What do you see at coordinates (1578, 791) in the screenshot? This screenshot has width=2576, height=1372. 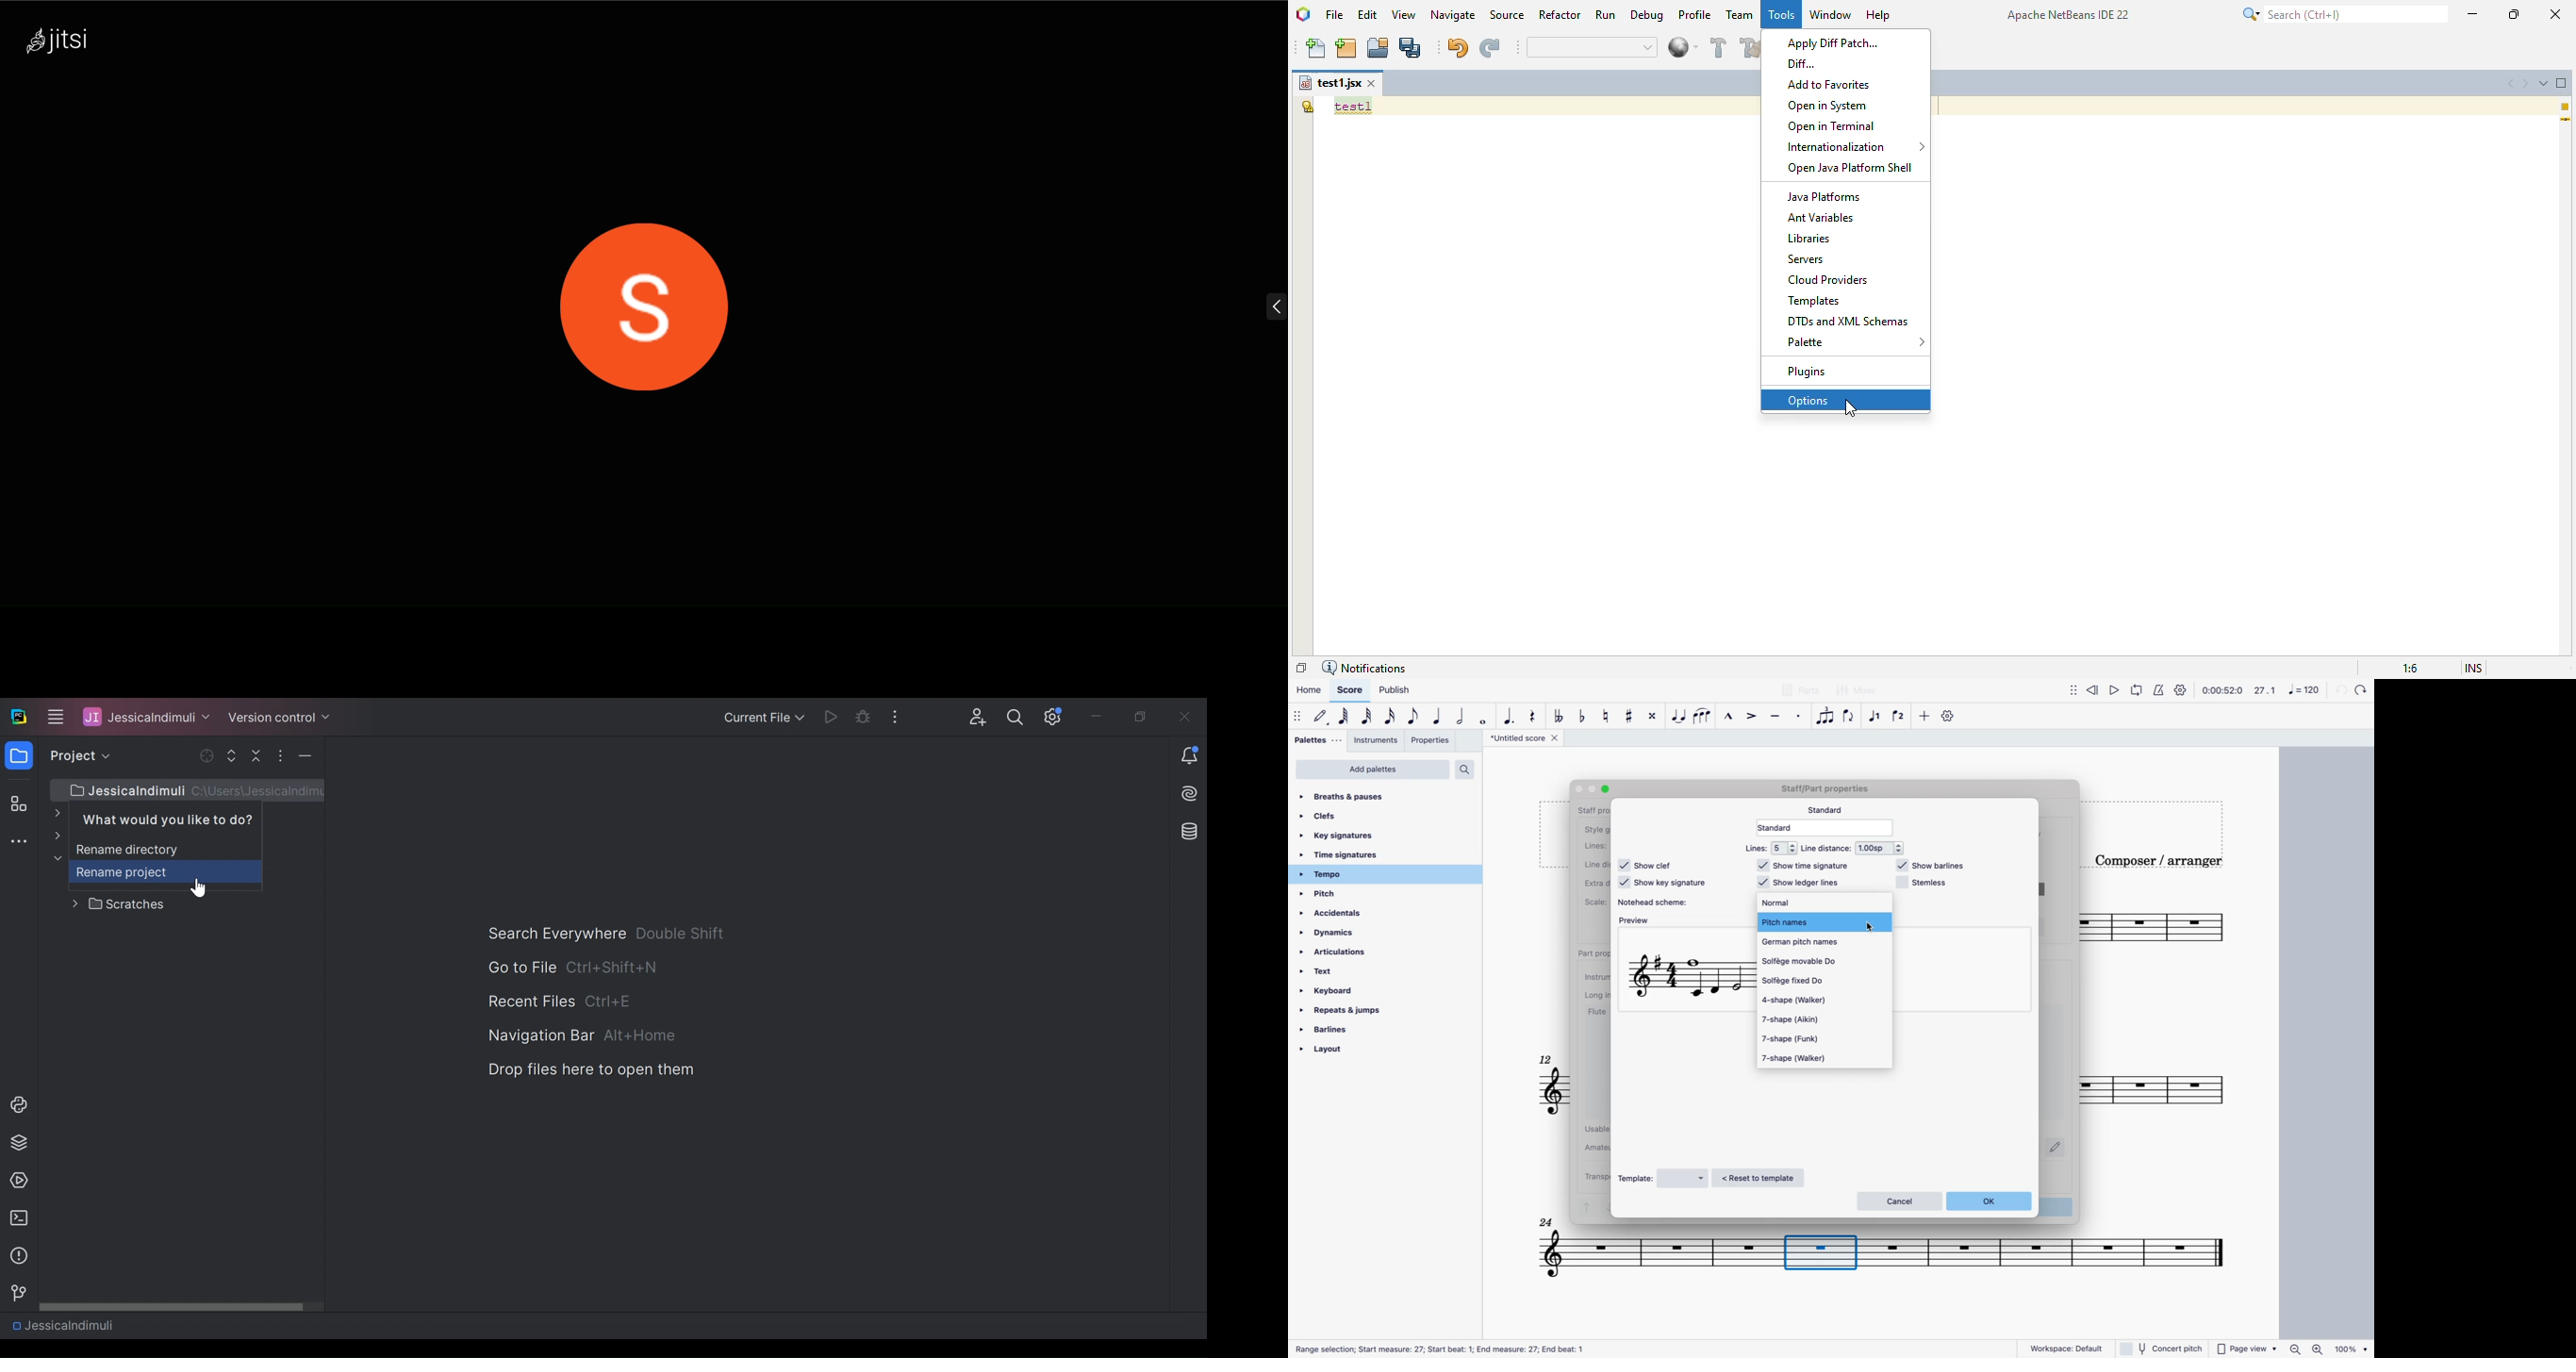 I see `` at bounding box center [1578, 791].